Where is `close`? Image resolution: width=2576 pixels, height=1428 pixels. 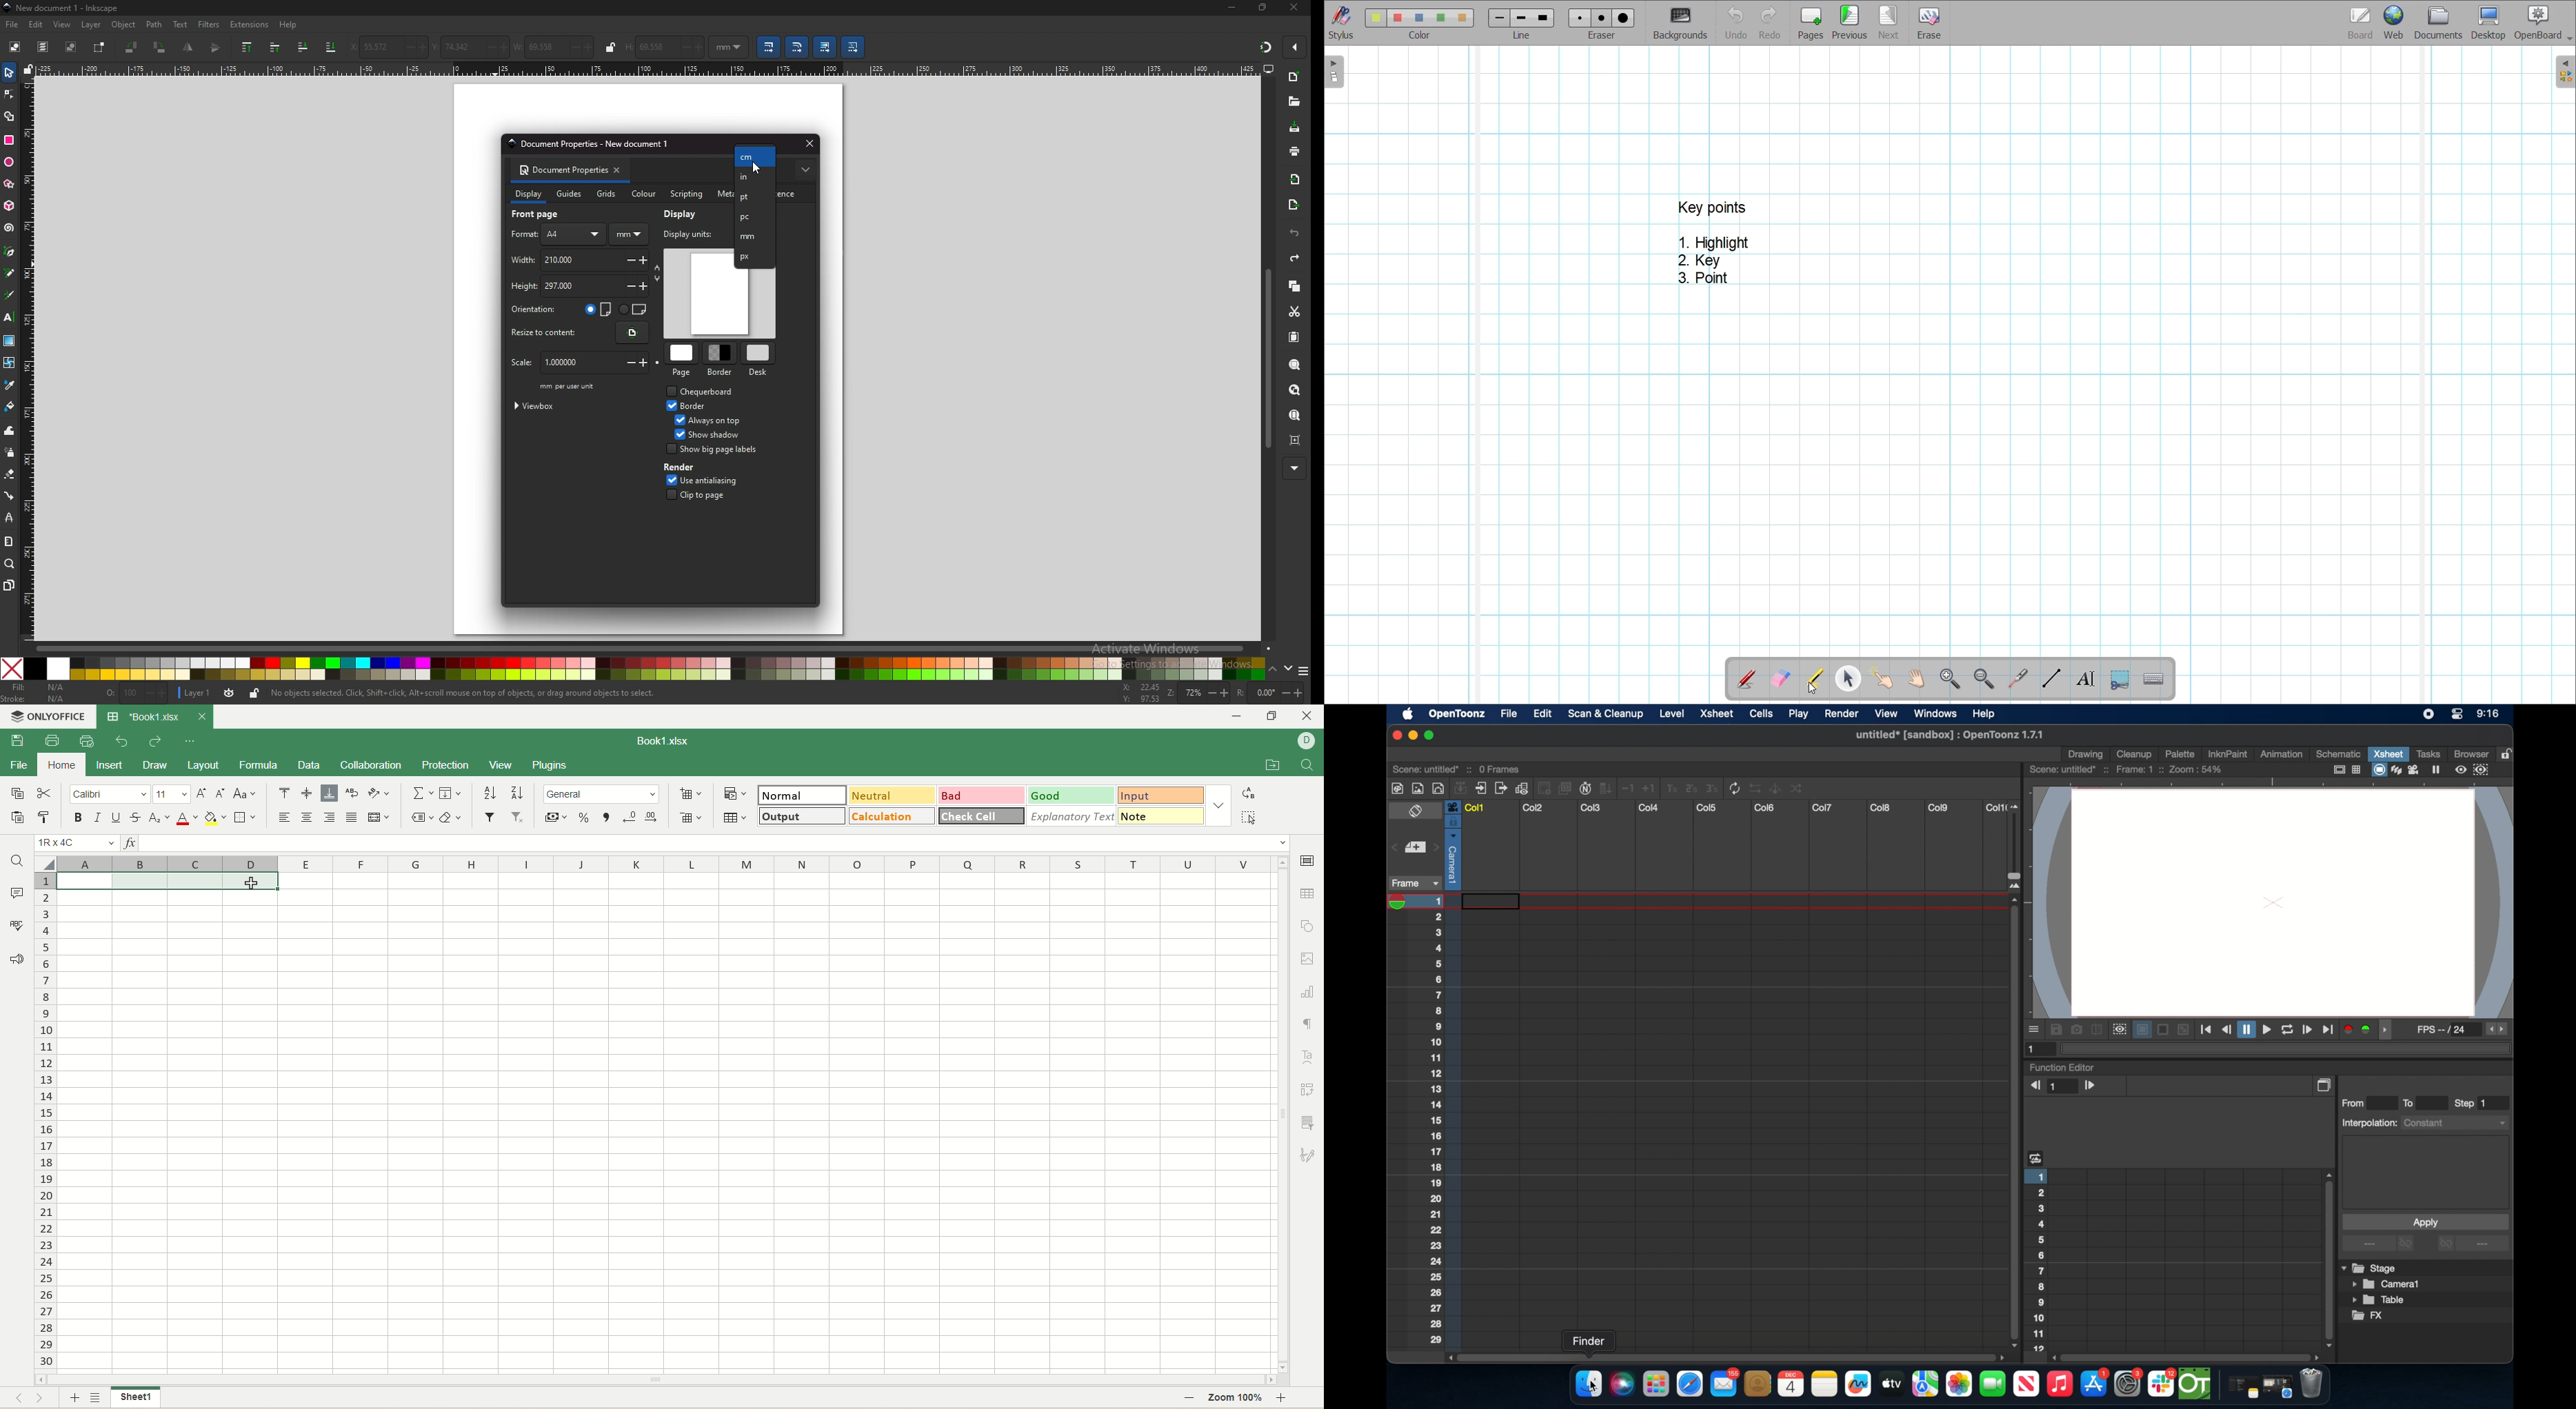 close is located at coordinates (1293, 8).